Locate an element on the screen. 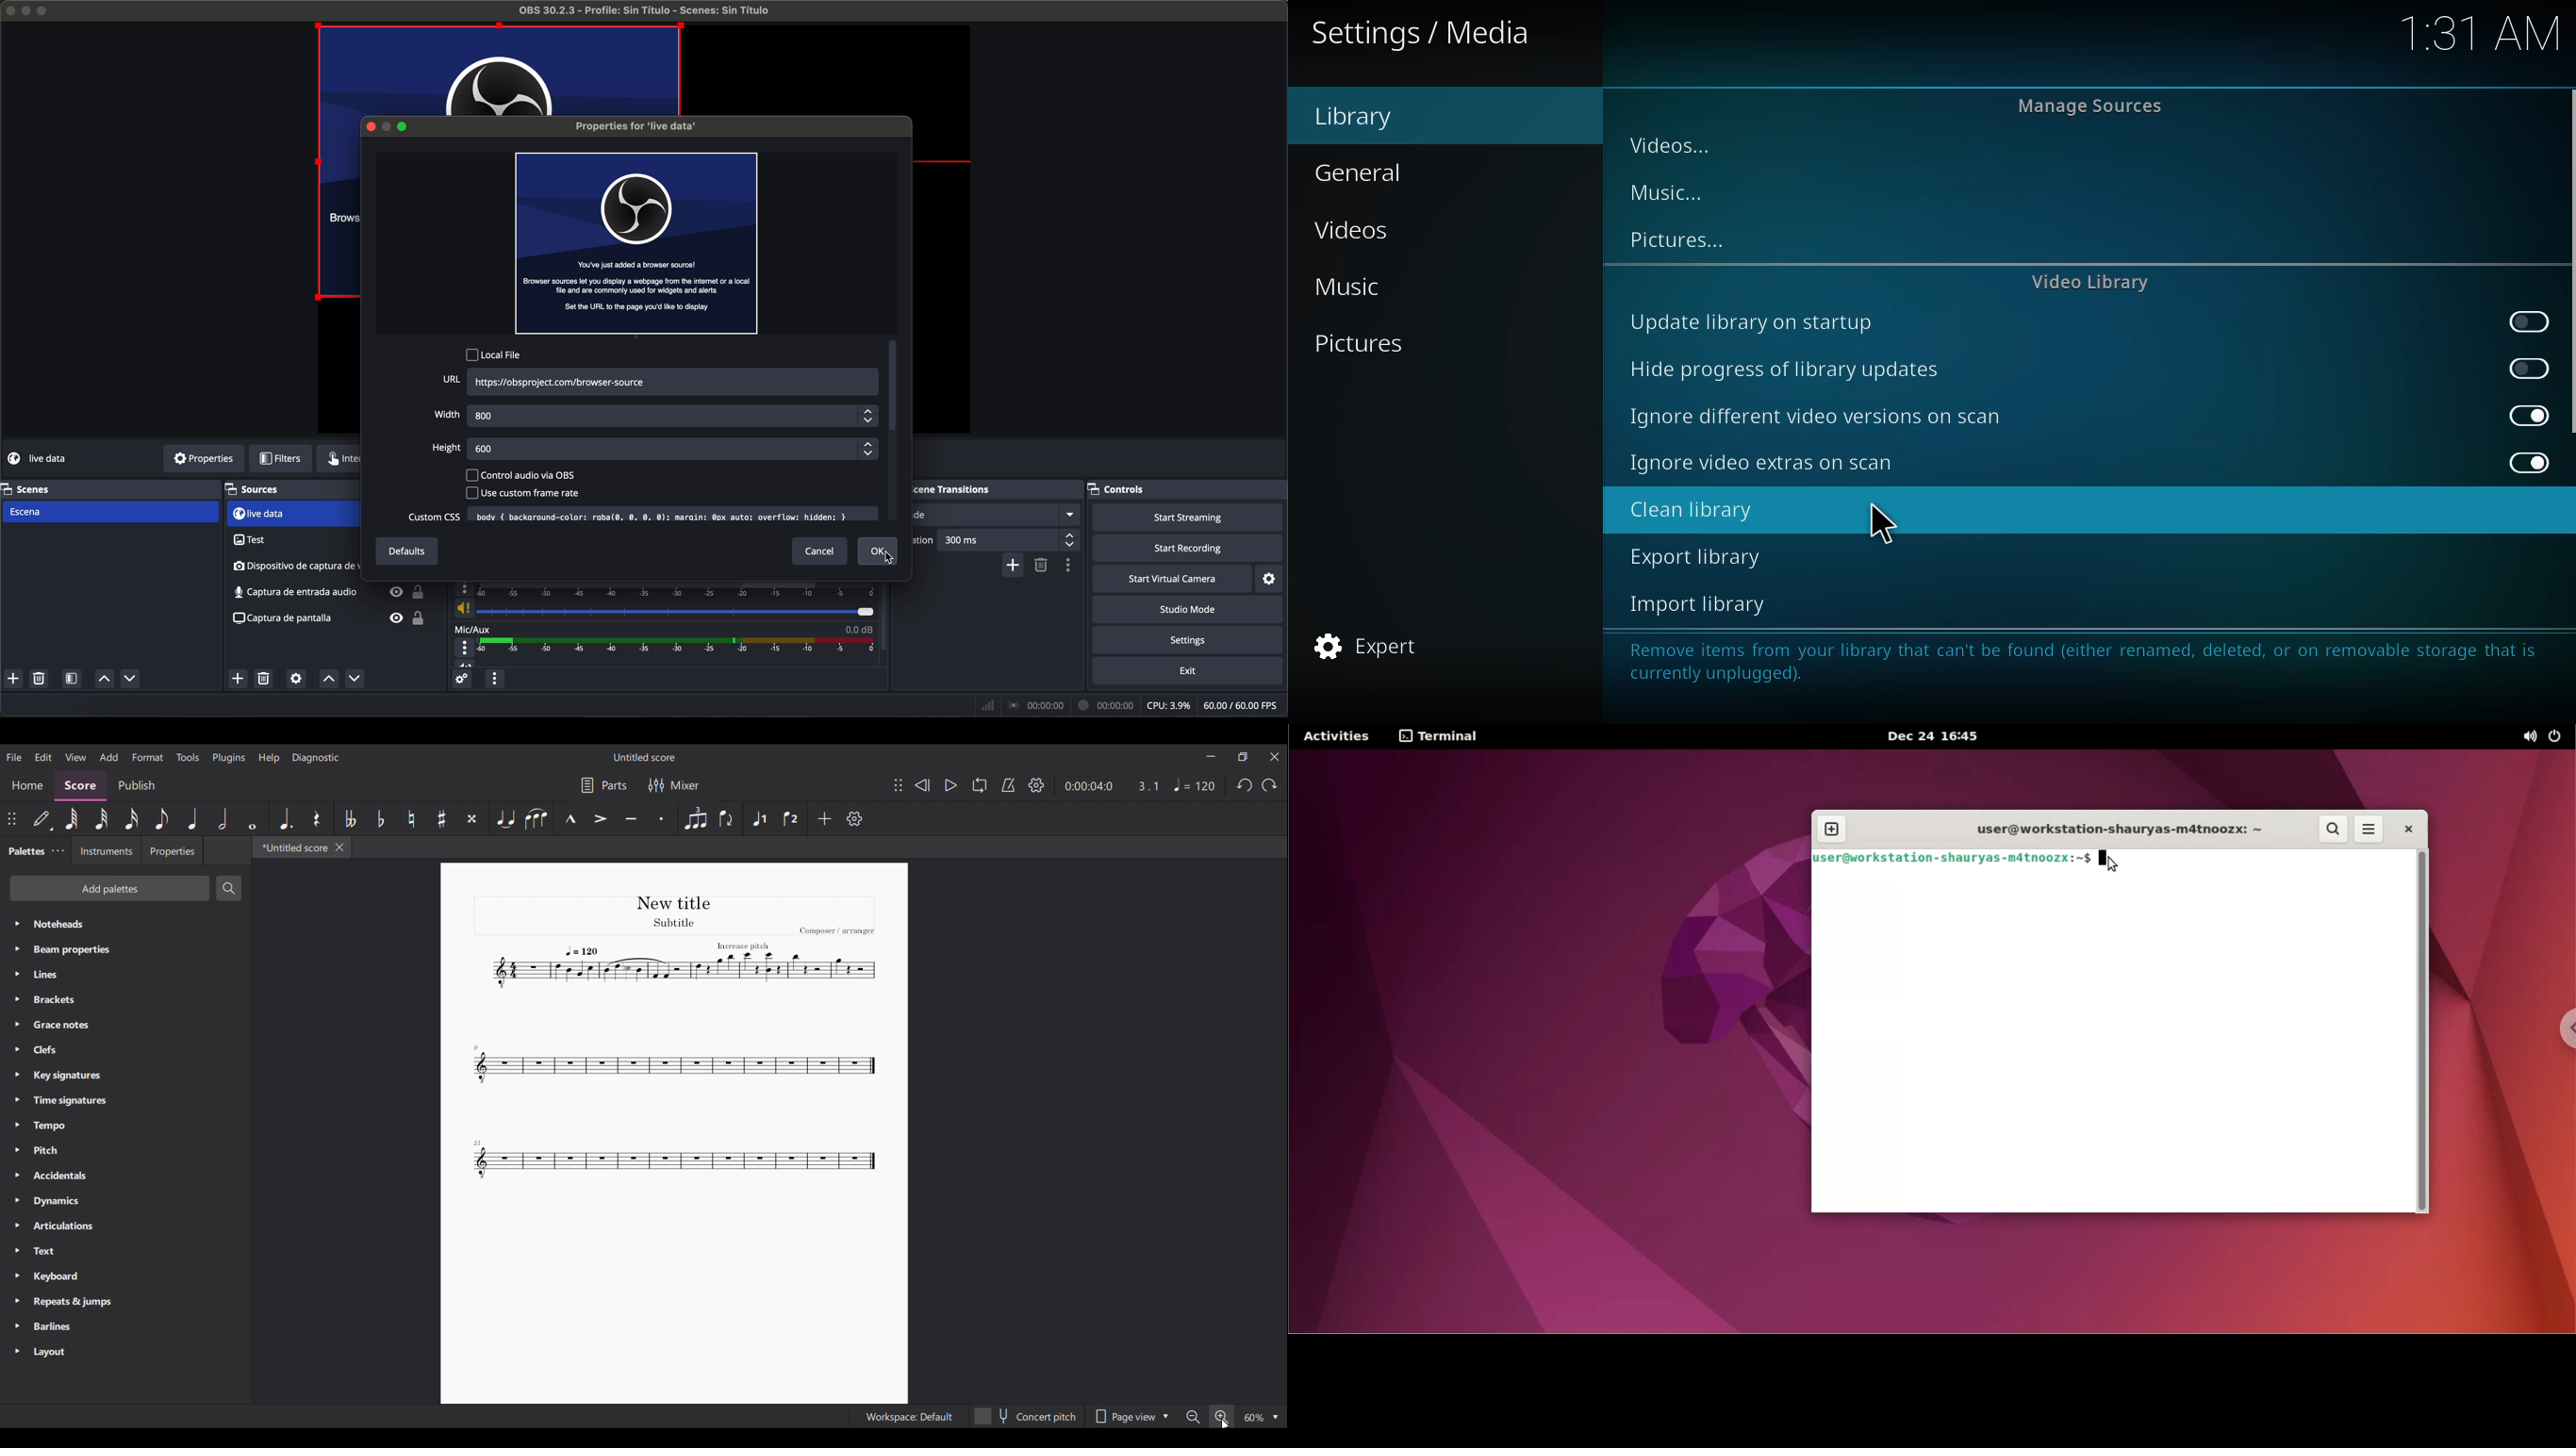  cursor is located at coordinates (1880, 522).